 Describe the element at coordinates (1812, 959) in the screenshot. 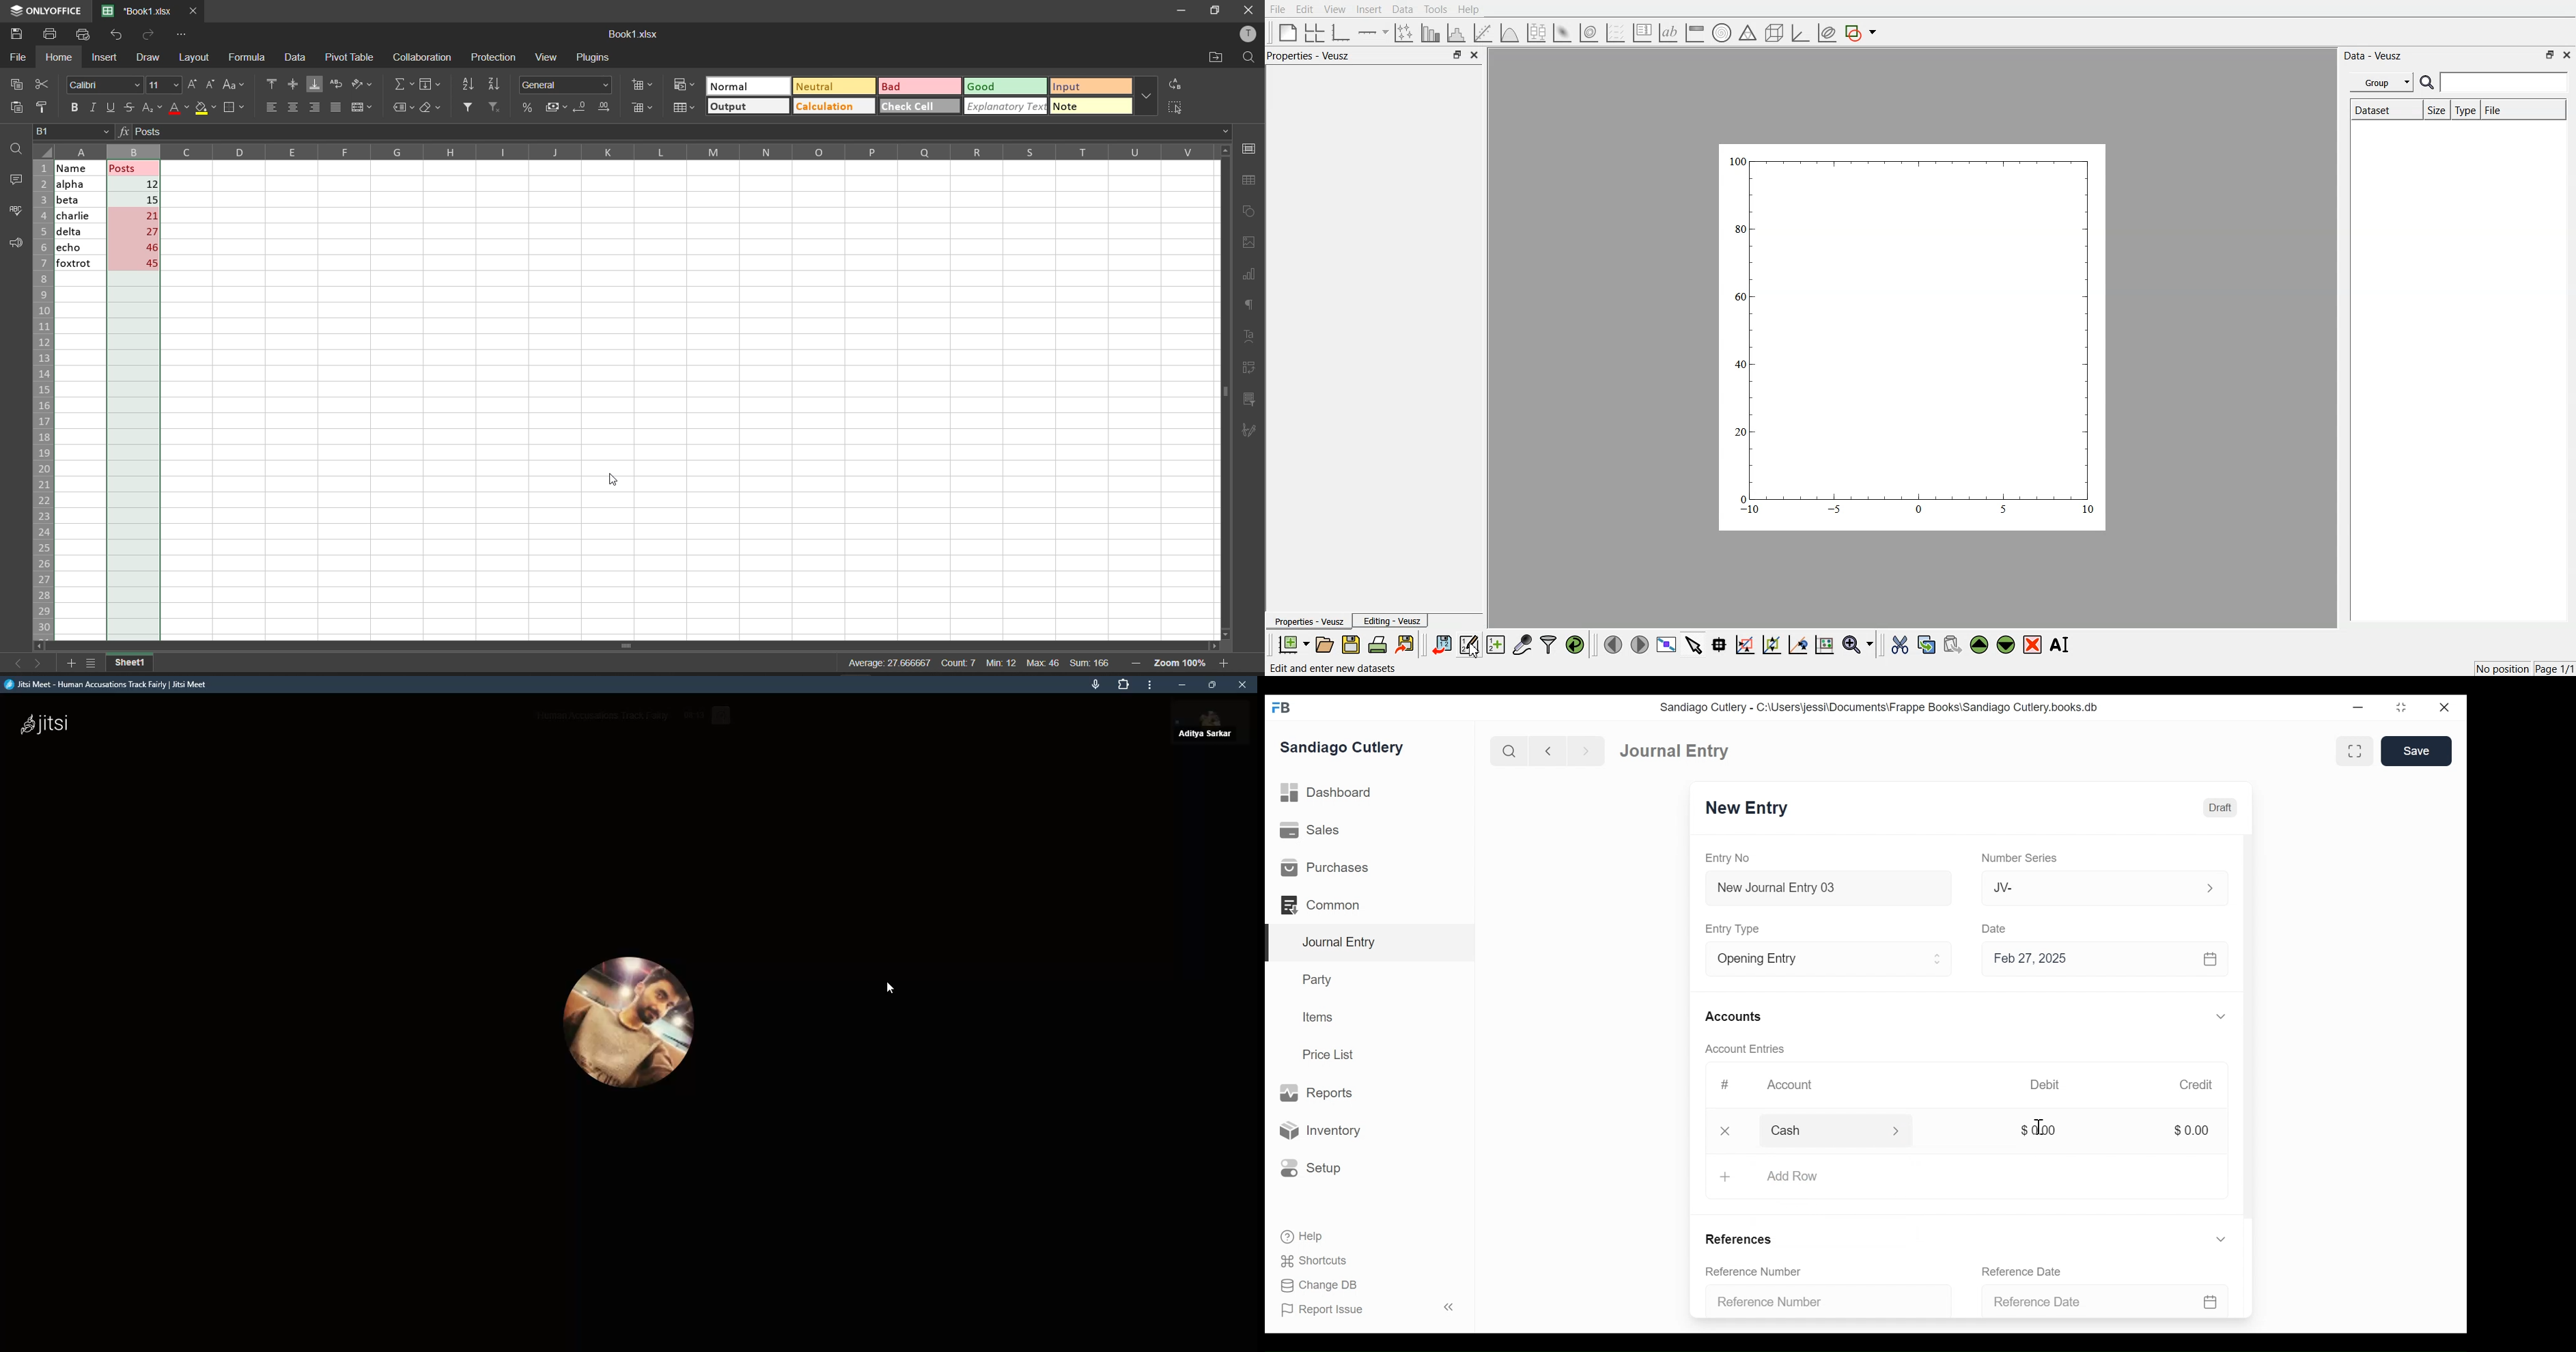

I see `Entry Type` at that location.